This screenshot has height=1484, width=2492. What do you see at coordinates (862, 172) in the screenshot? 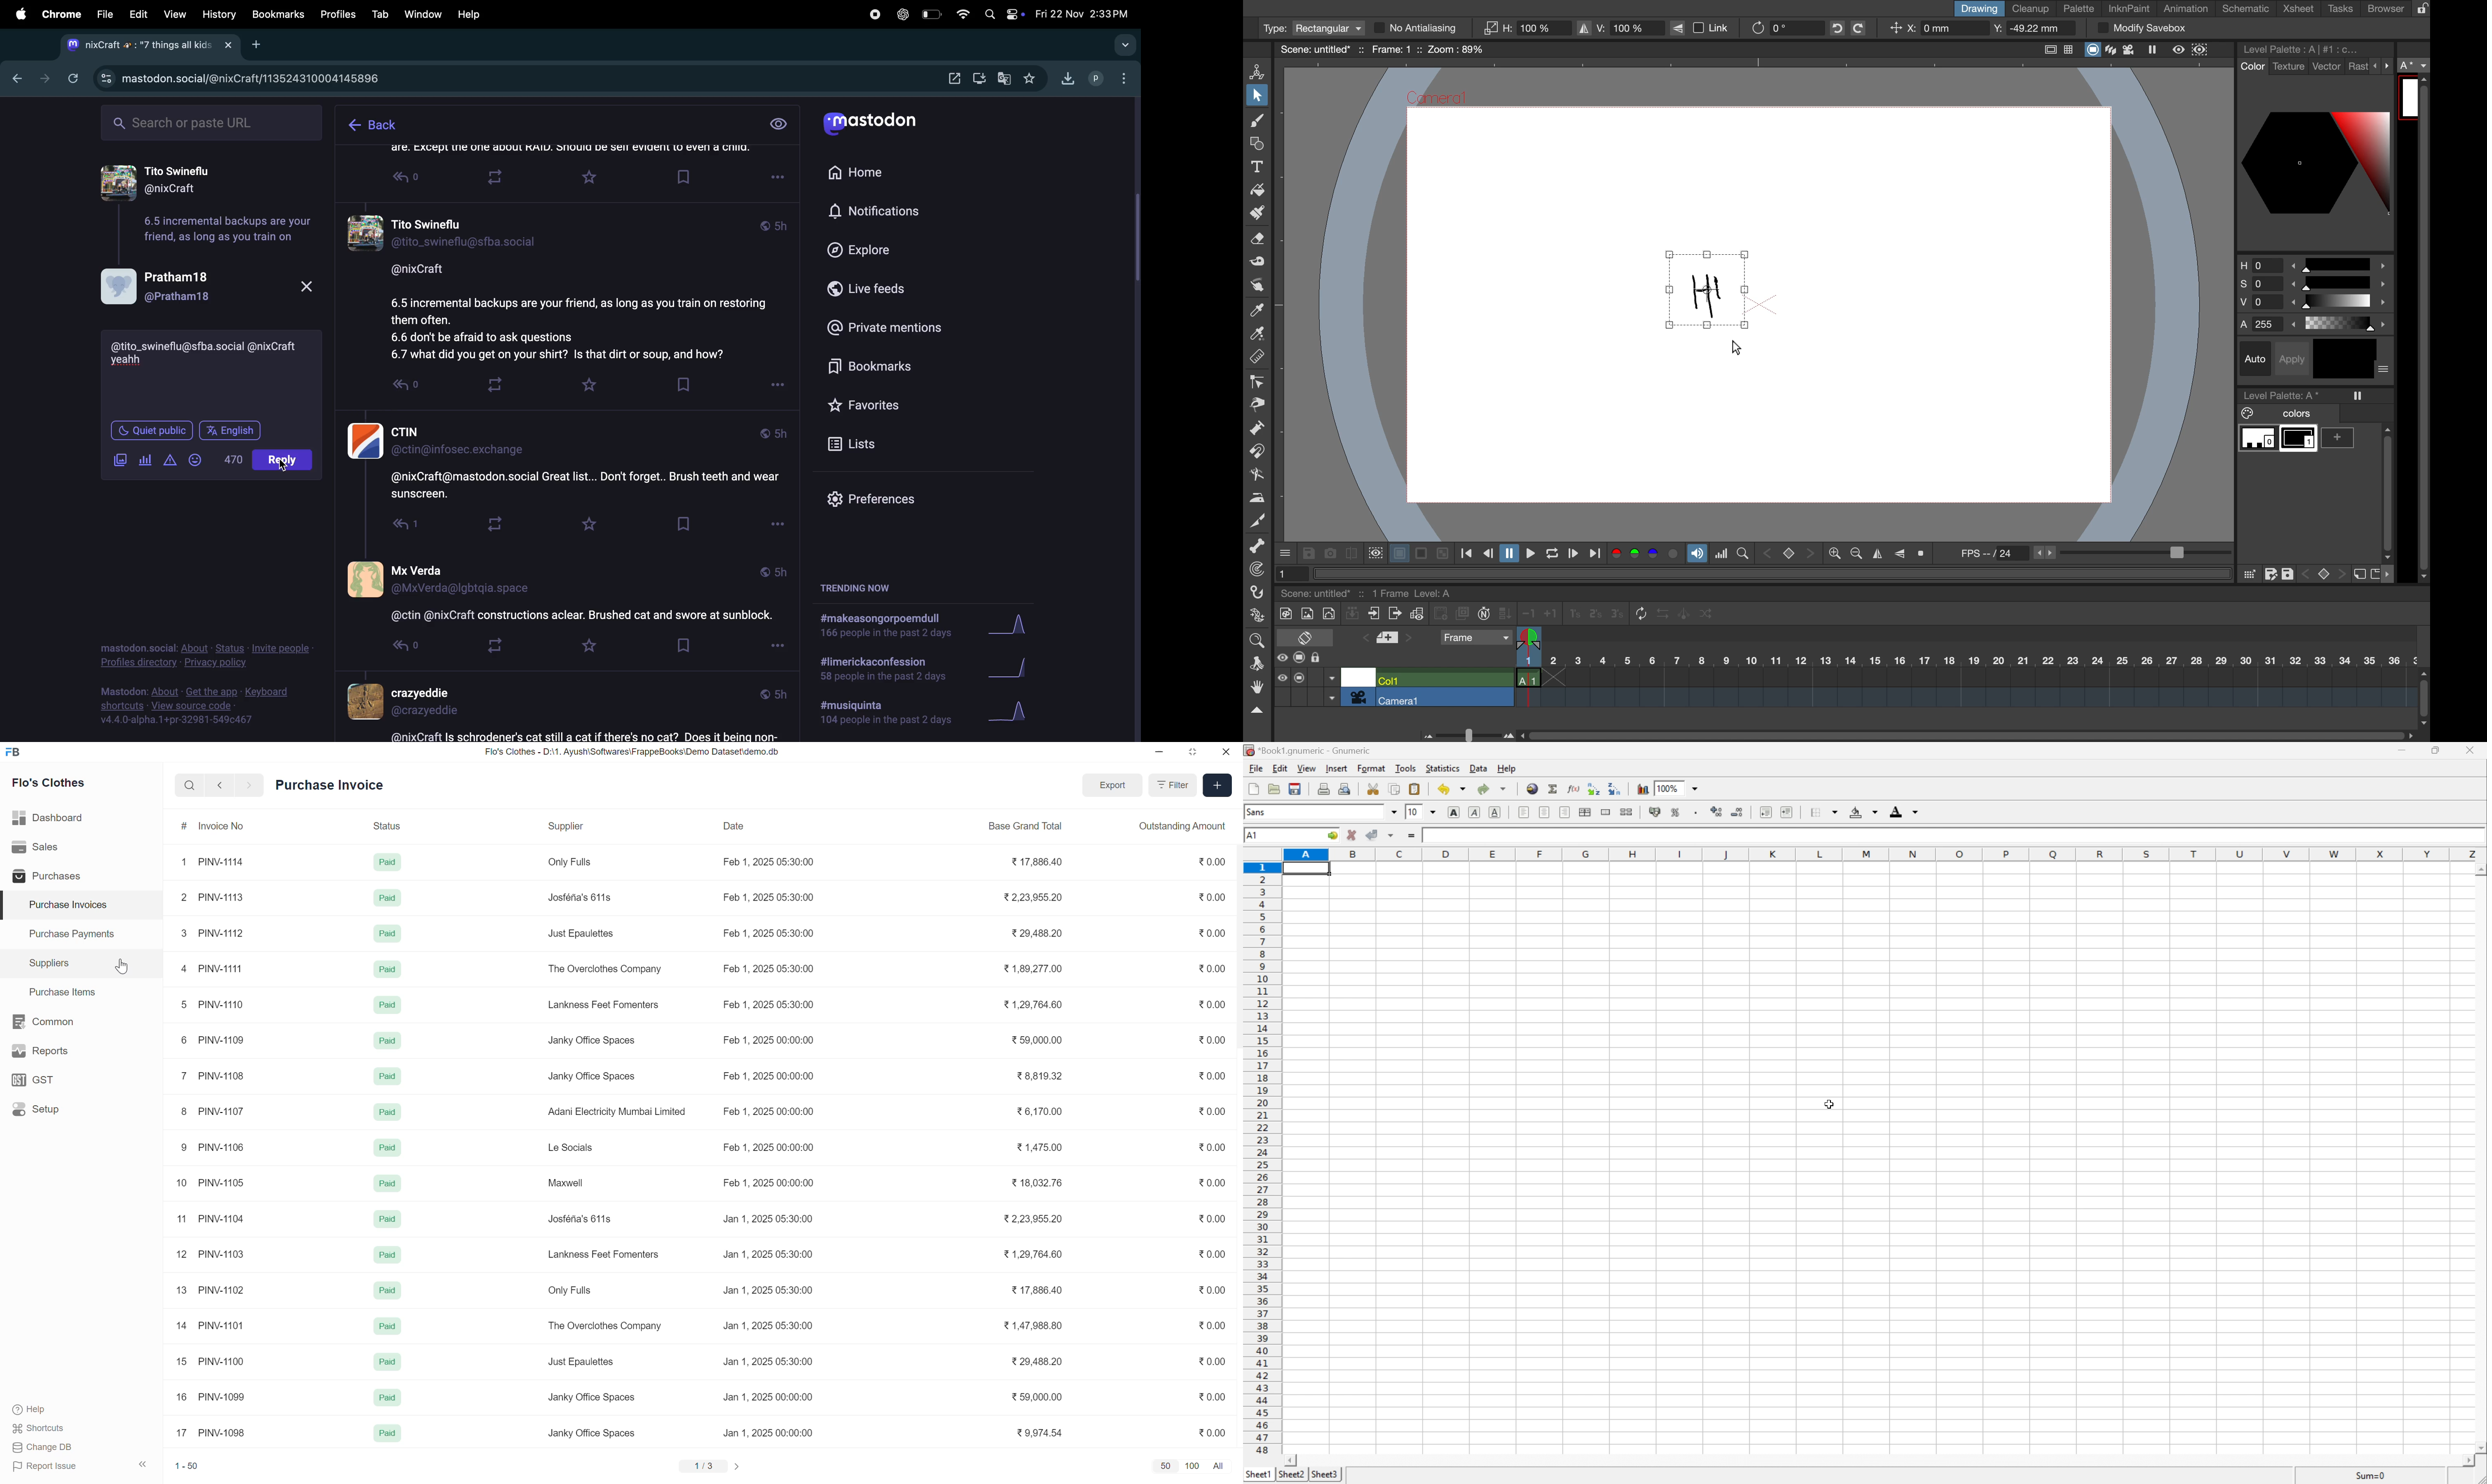
I see `home` at bounding box center [862, 172].